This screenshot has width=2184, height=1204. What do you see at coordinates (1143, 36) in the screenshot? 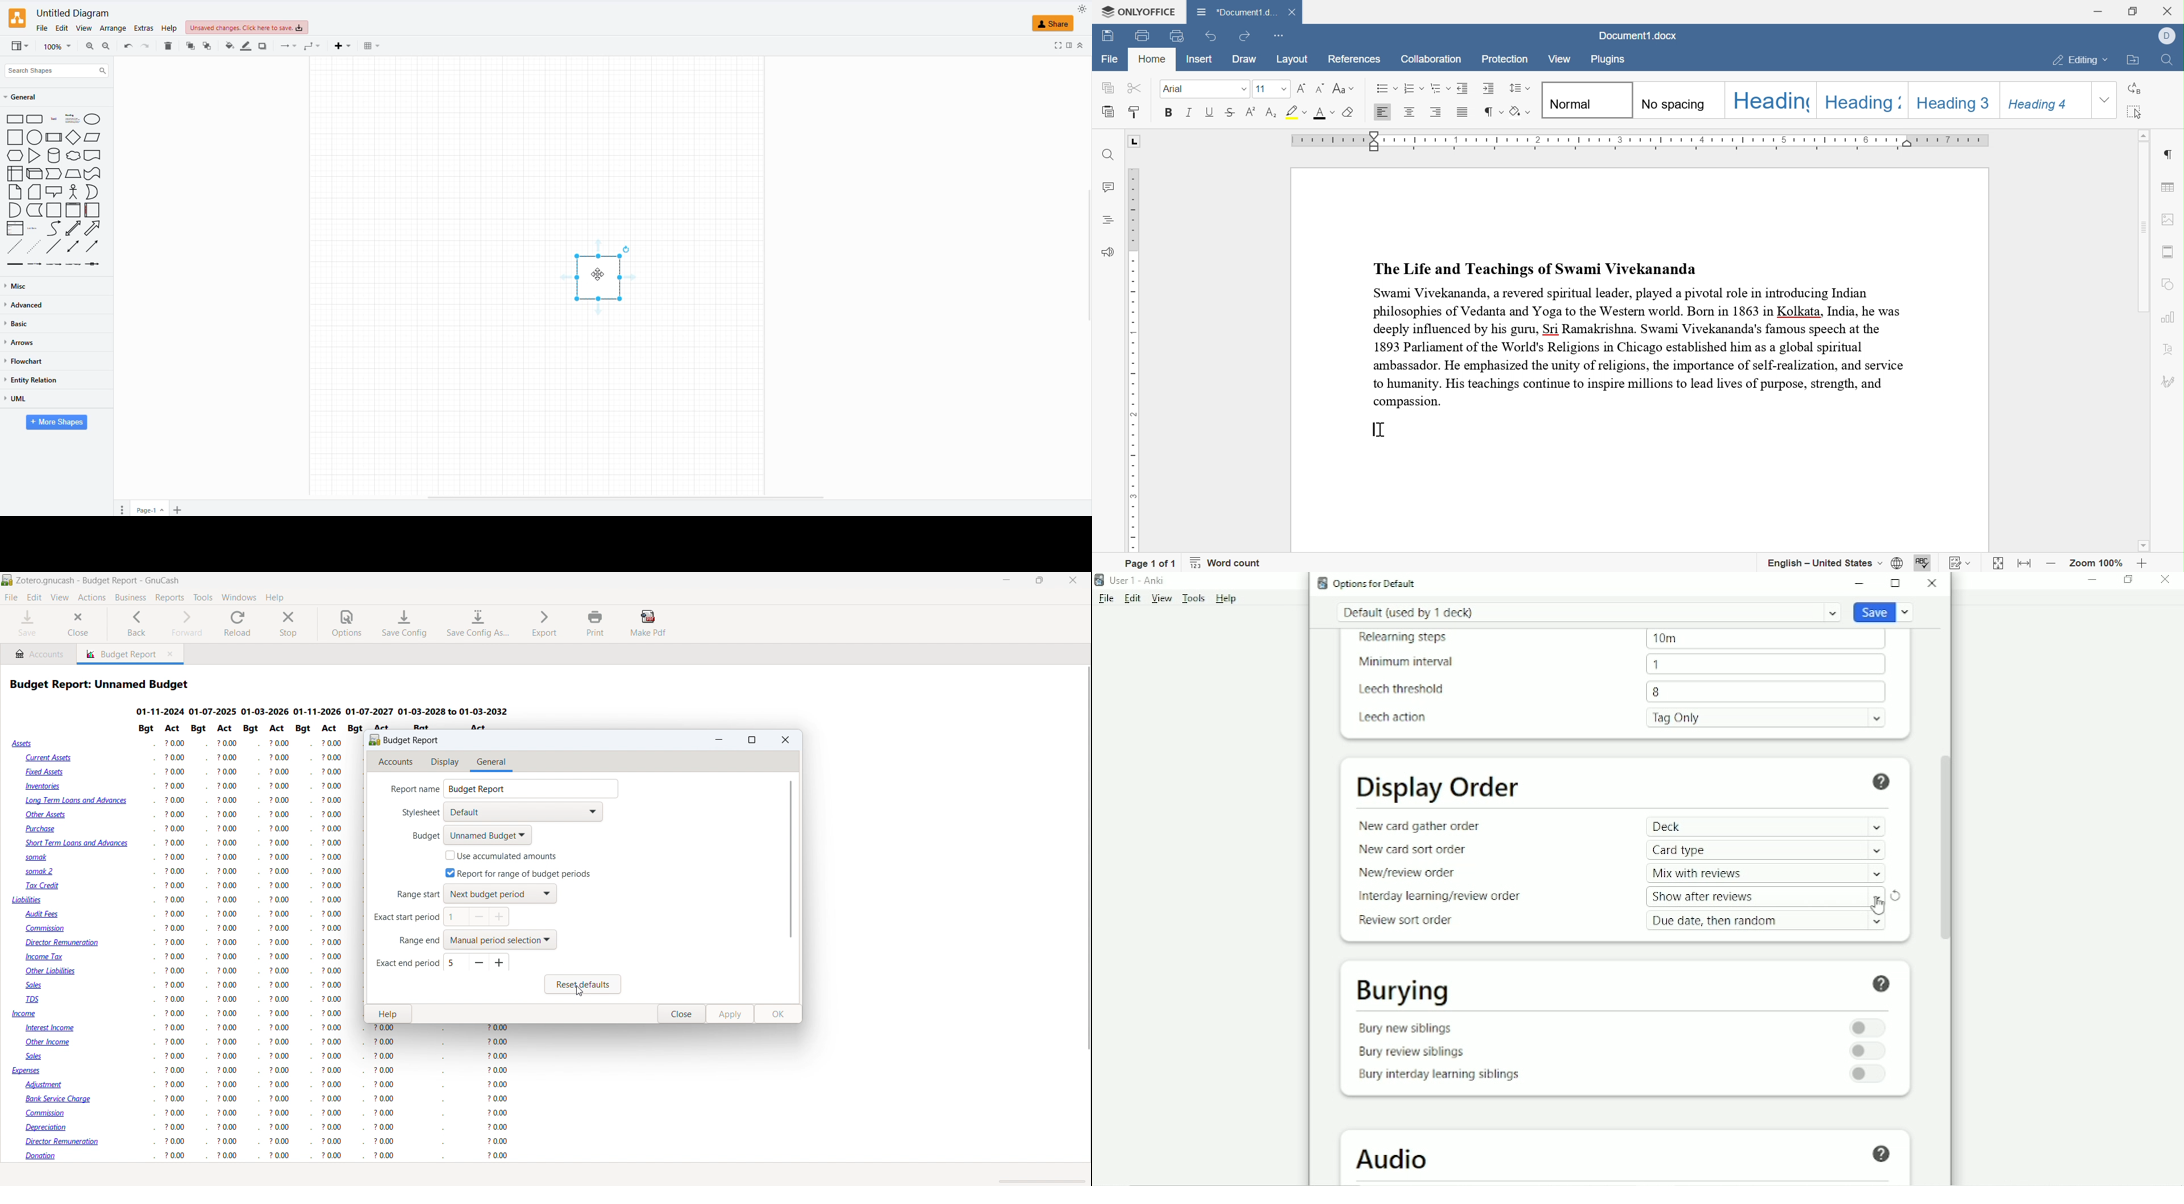
I see `print` at bounding box center [1143, 36].